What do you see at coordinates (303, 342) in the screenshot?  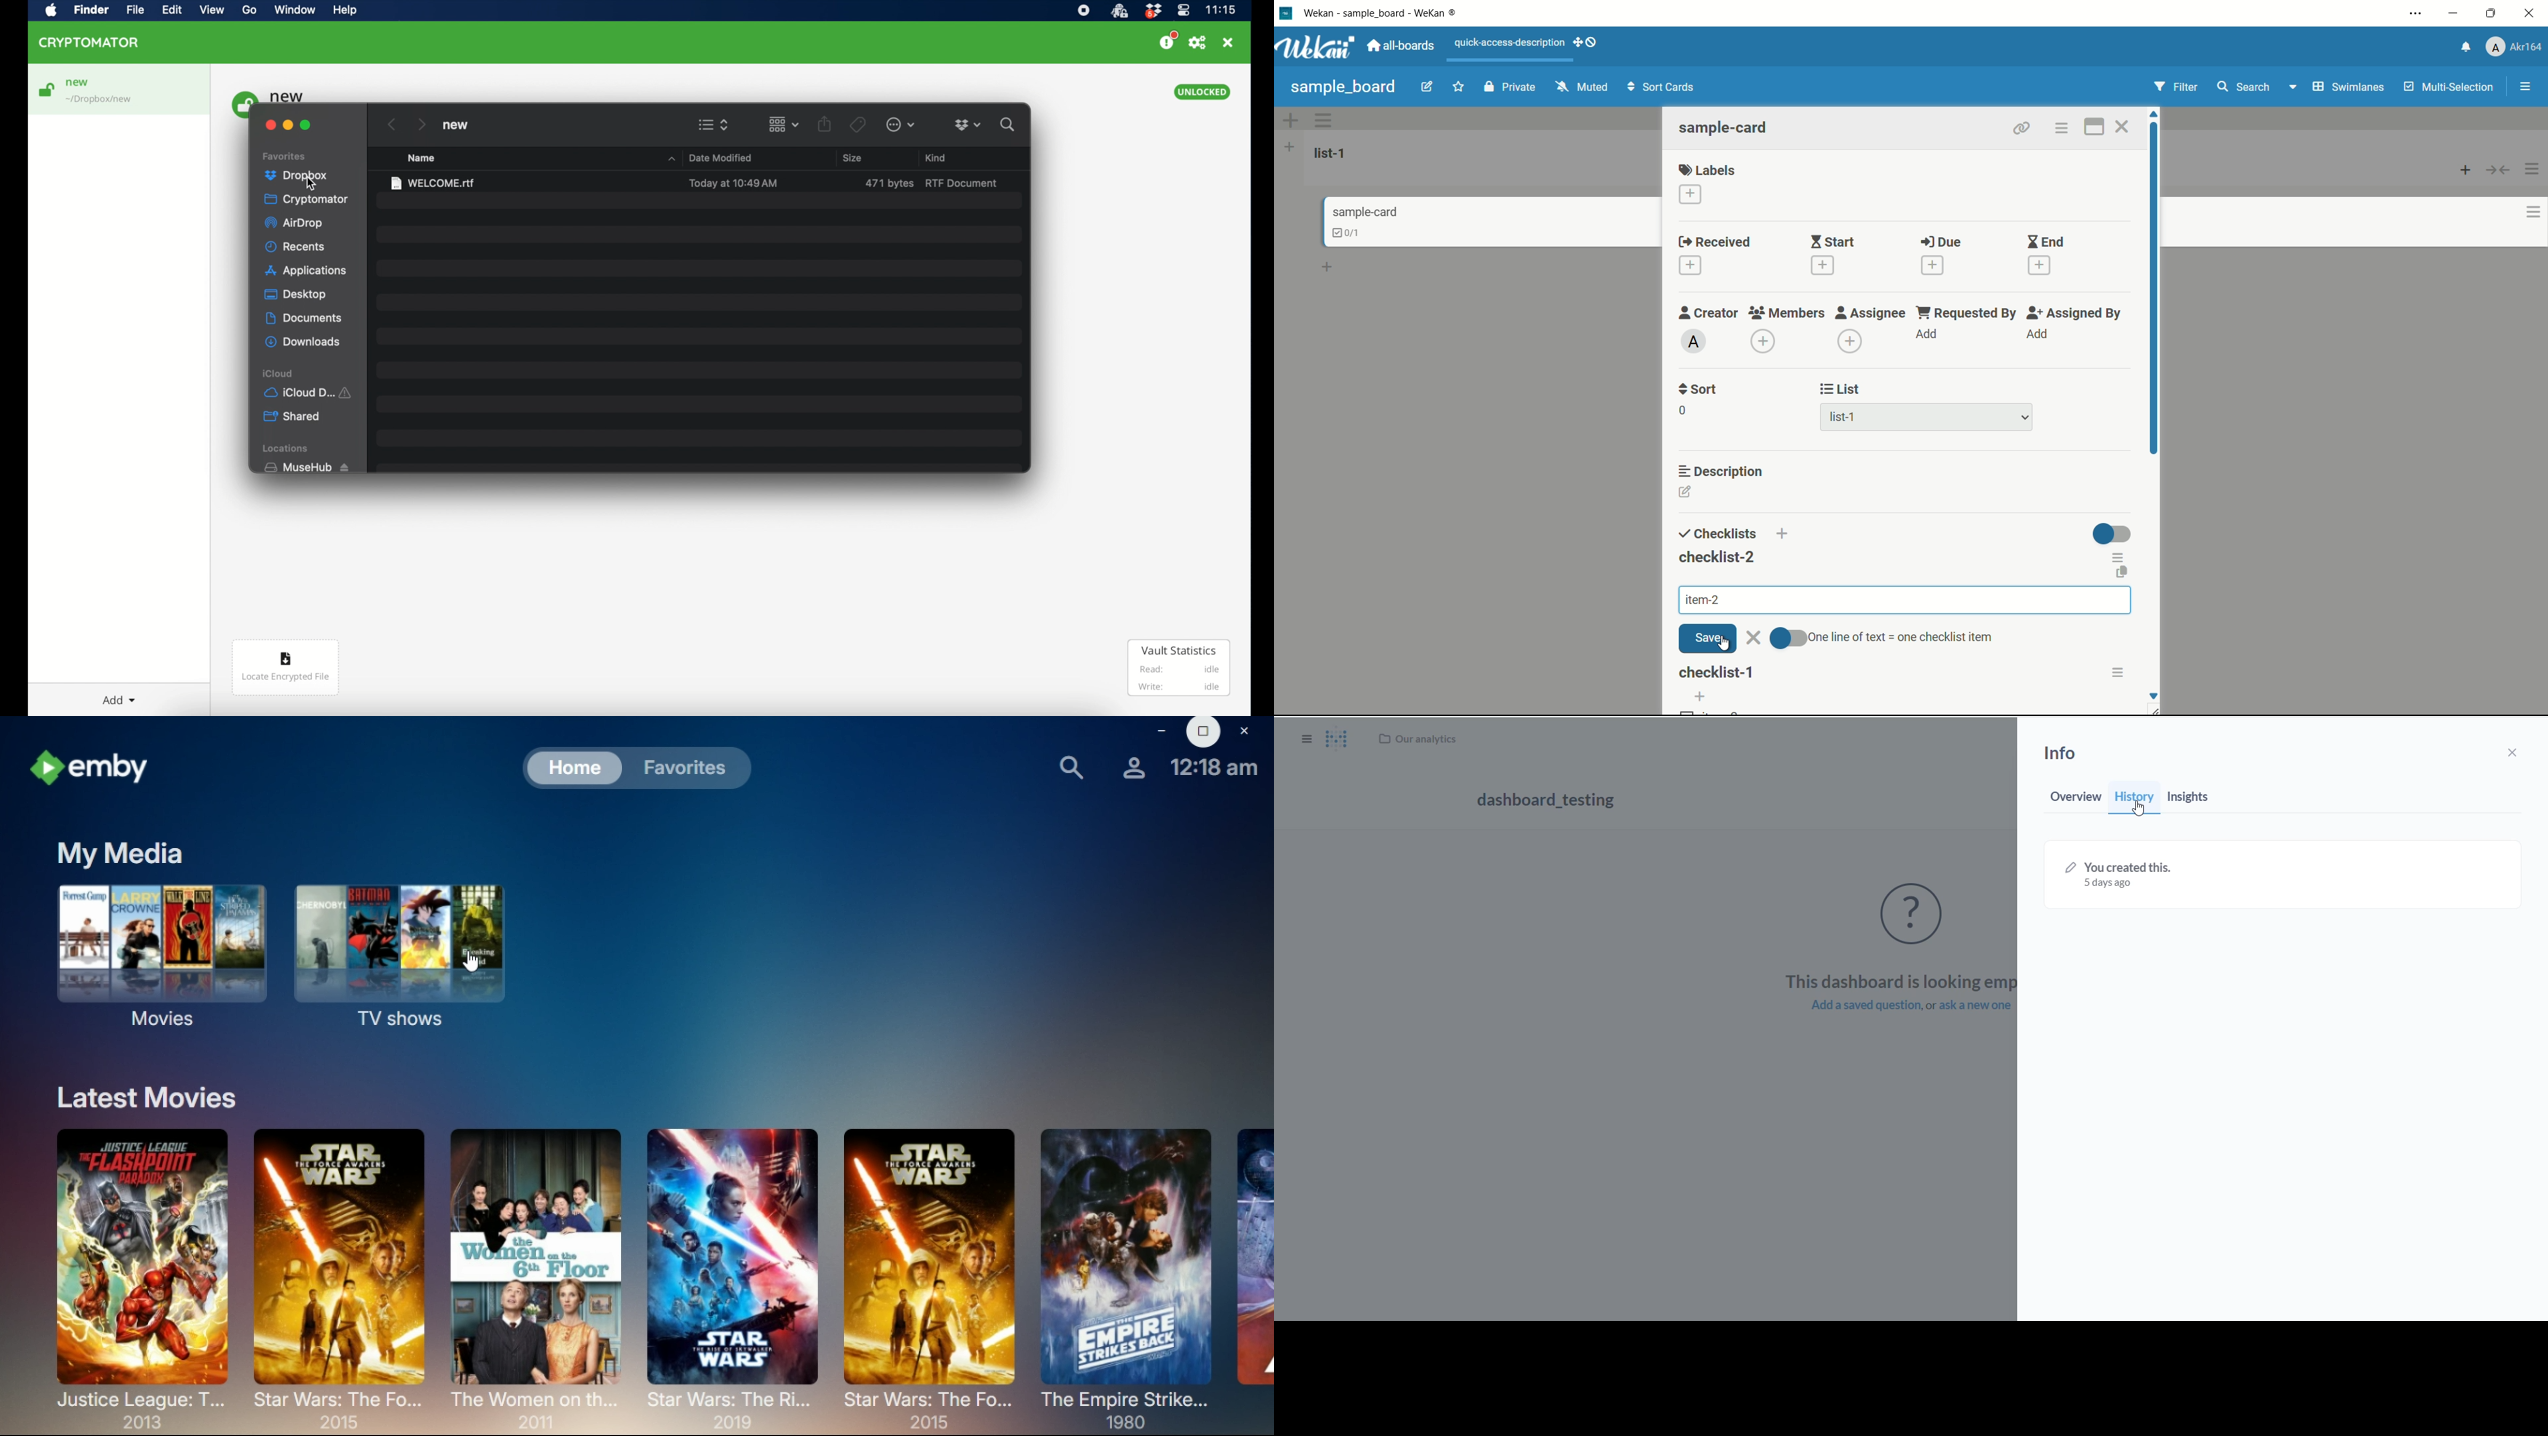 I see `downloads` at bounding box center [303, 342].